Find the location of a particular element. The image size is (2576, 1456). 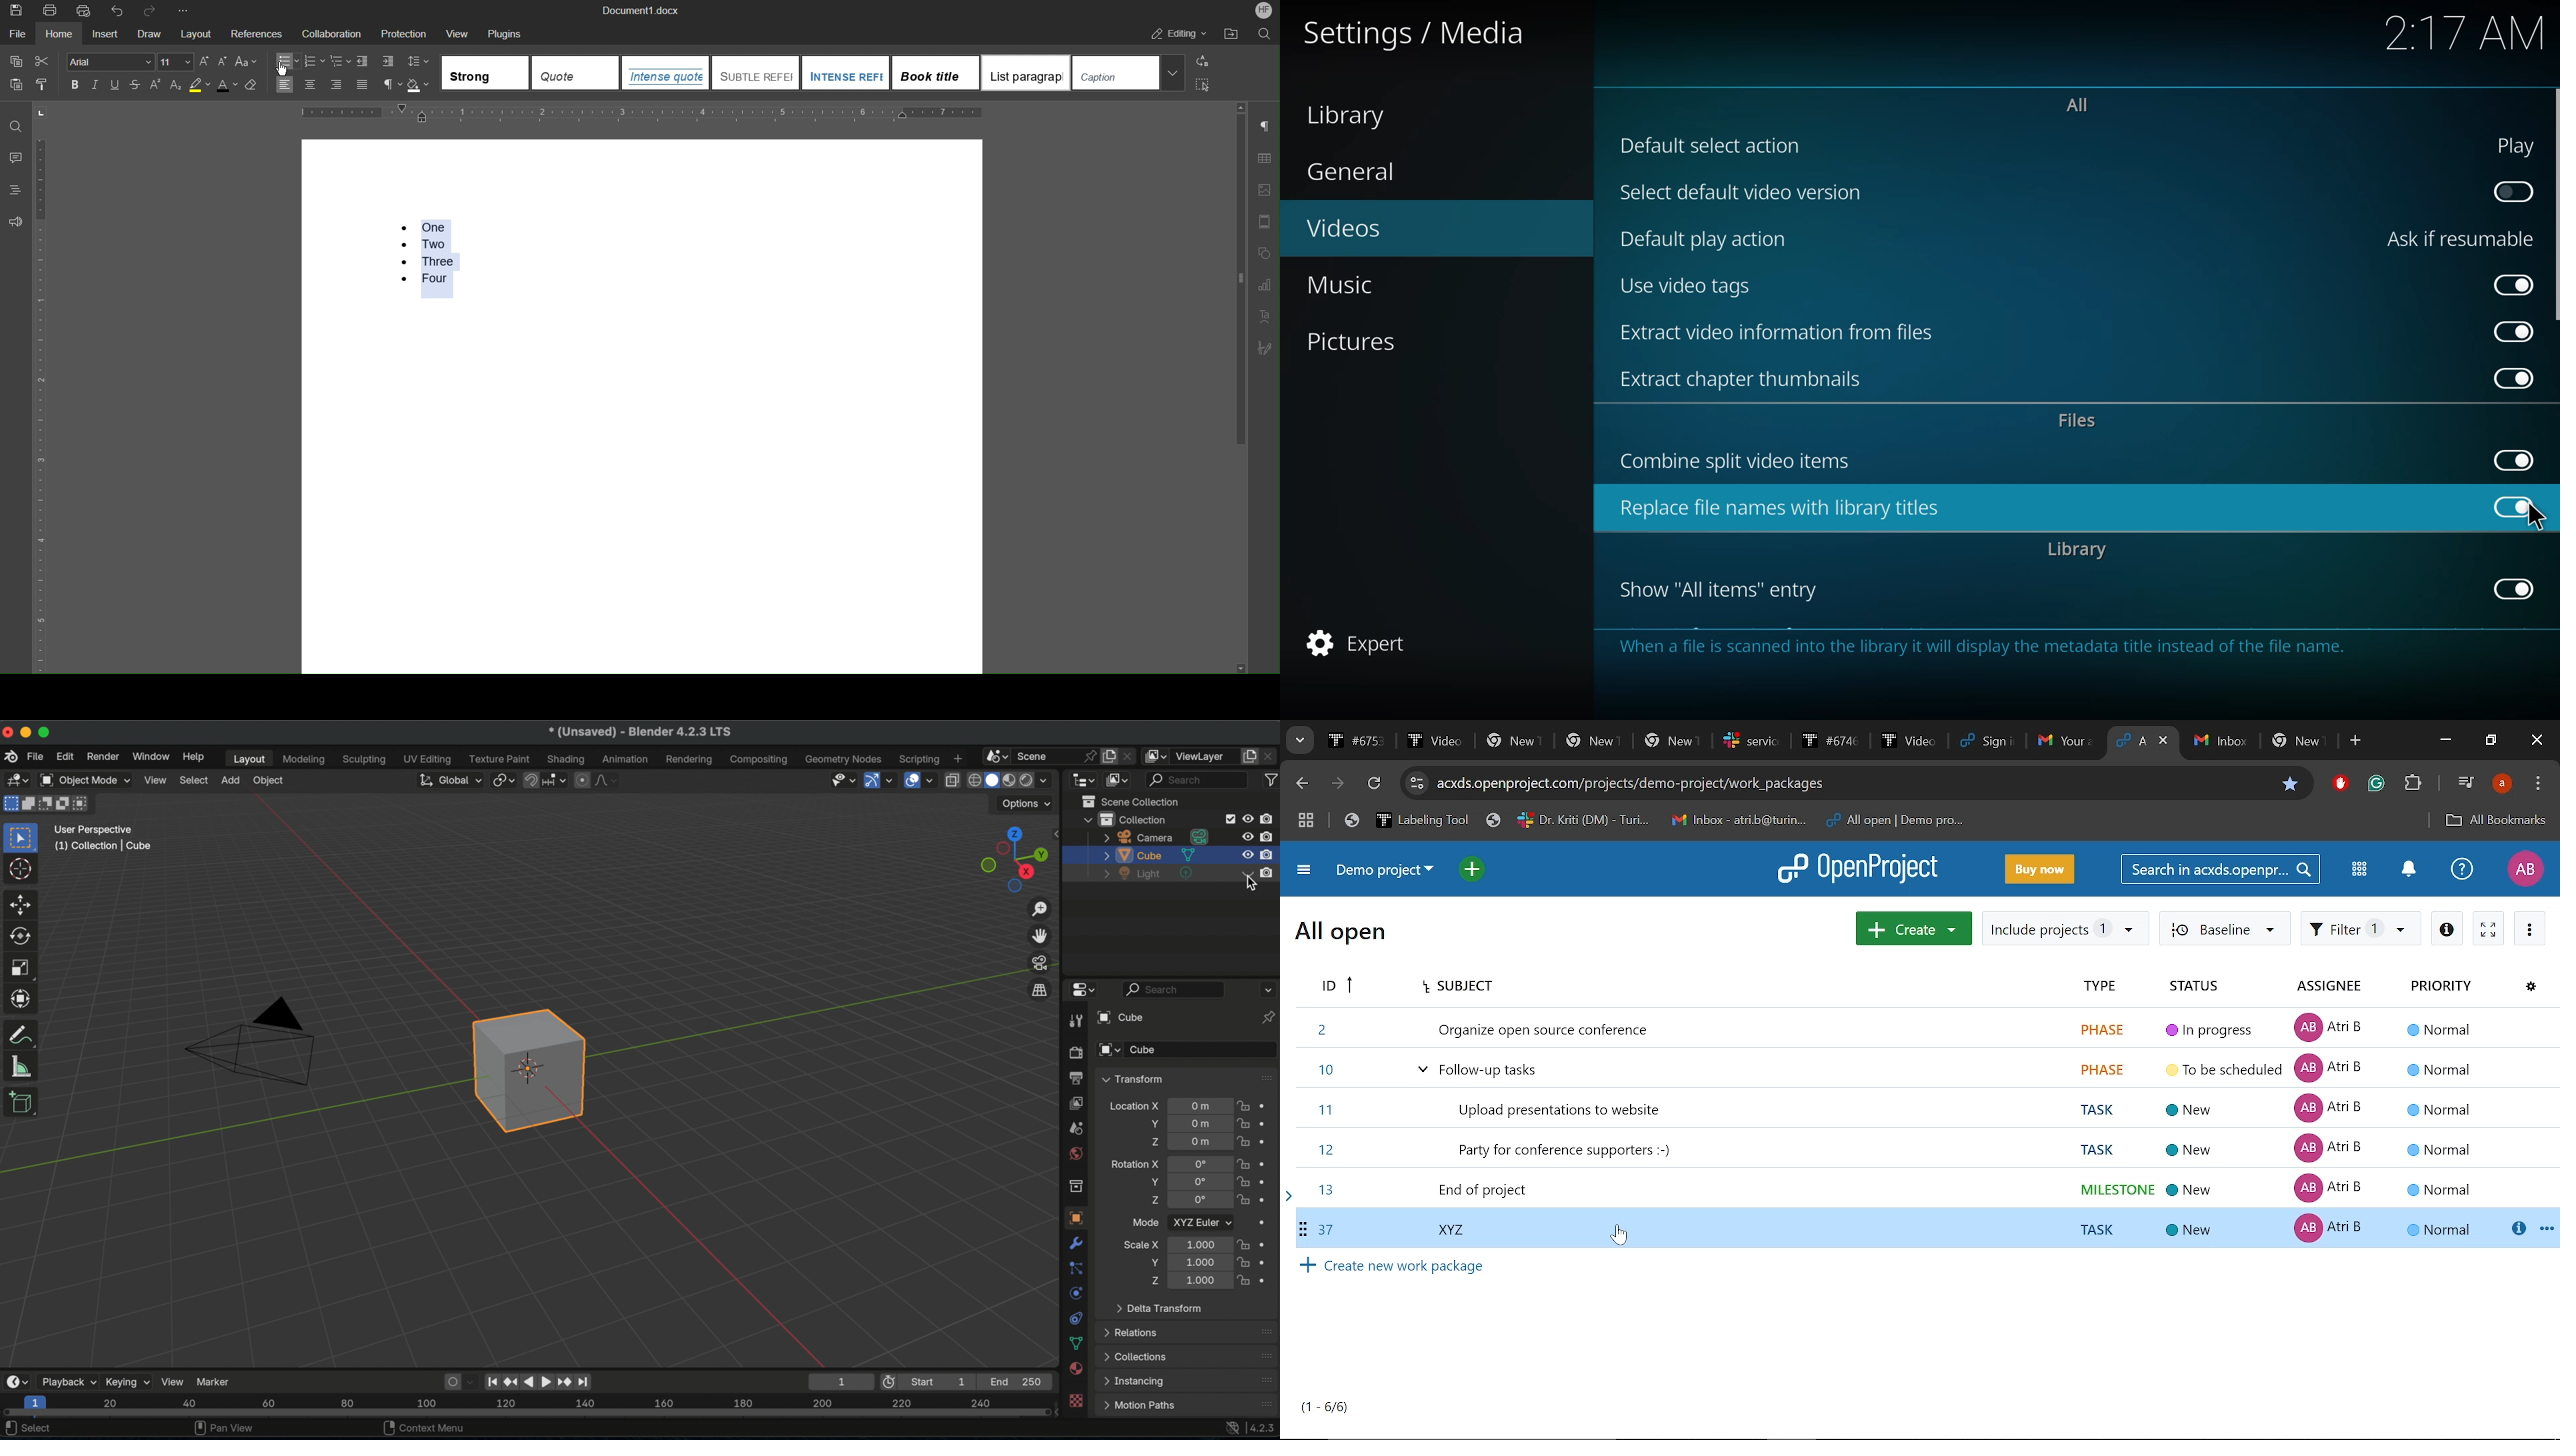

extract video information from files is located at coordinates (1781, 335).